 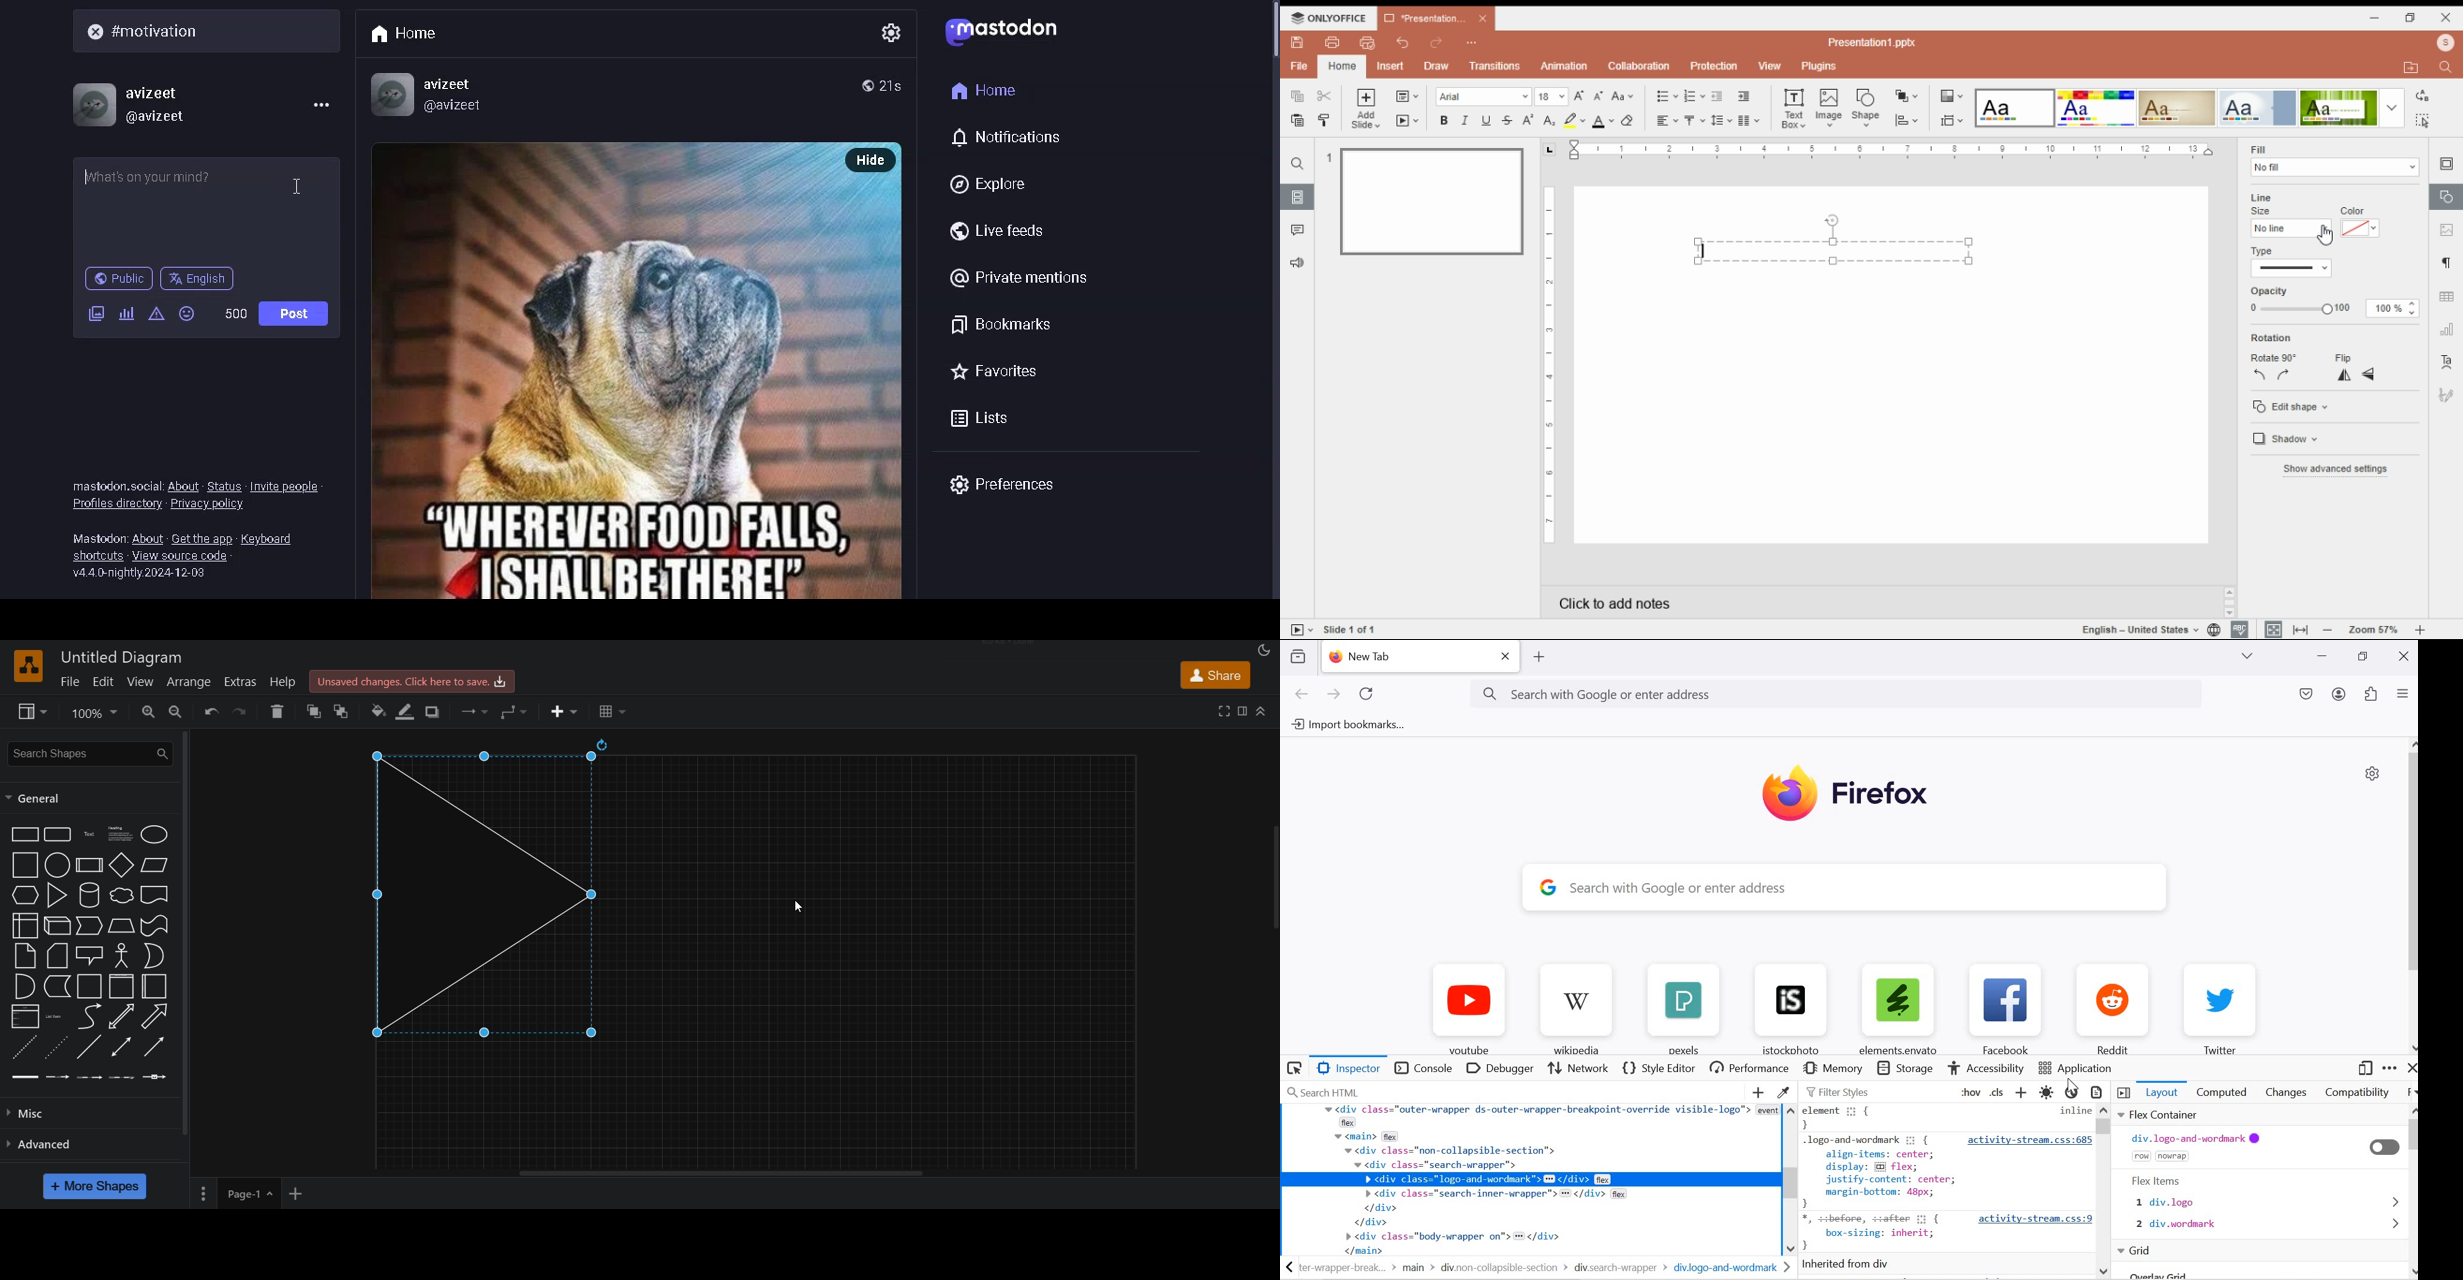 I want to click on page orientation, so click(x=1549, y=150).